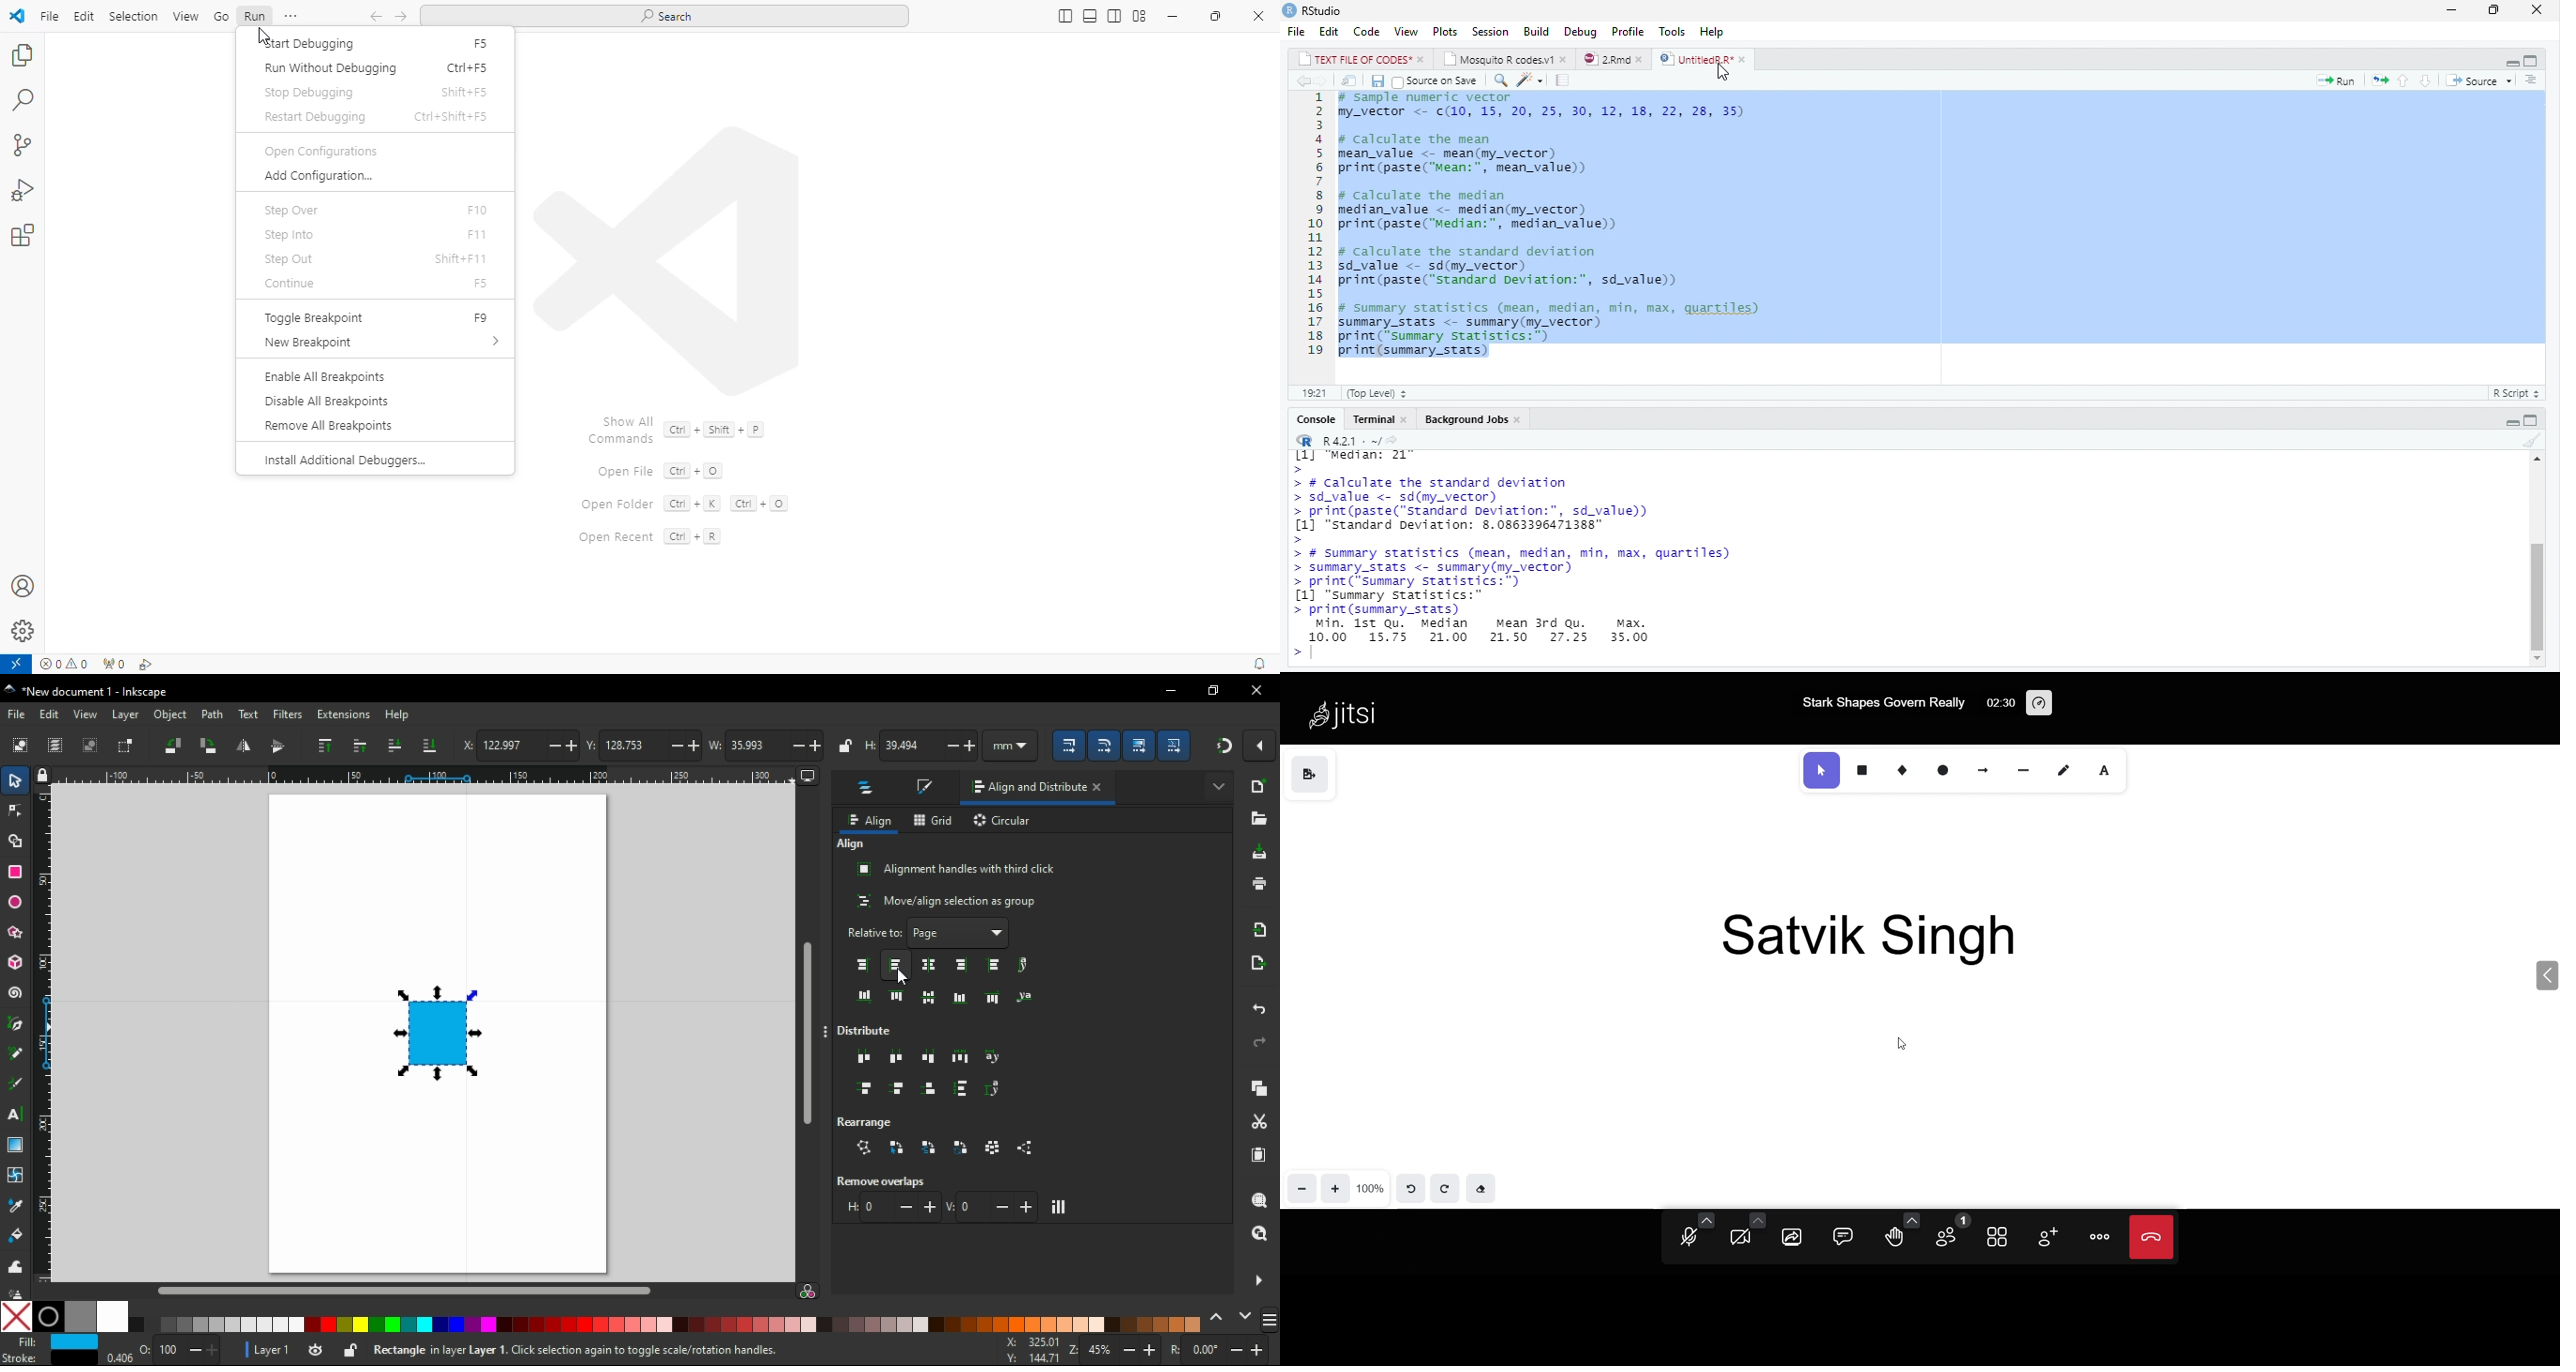 The height and width of the screenshot is (1372, 2576). I want to click on 2.Rmd, so click(1606, 59).